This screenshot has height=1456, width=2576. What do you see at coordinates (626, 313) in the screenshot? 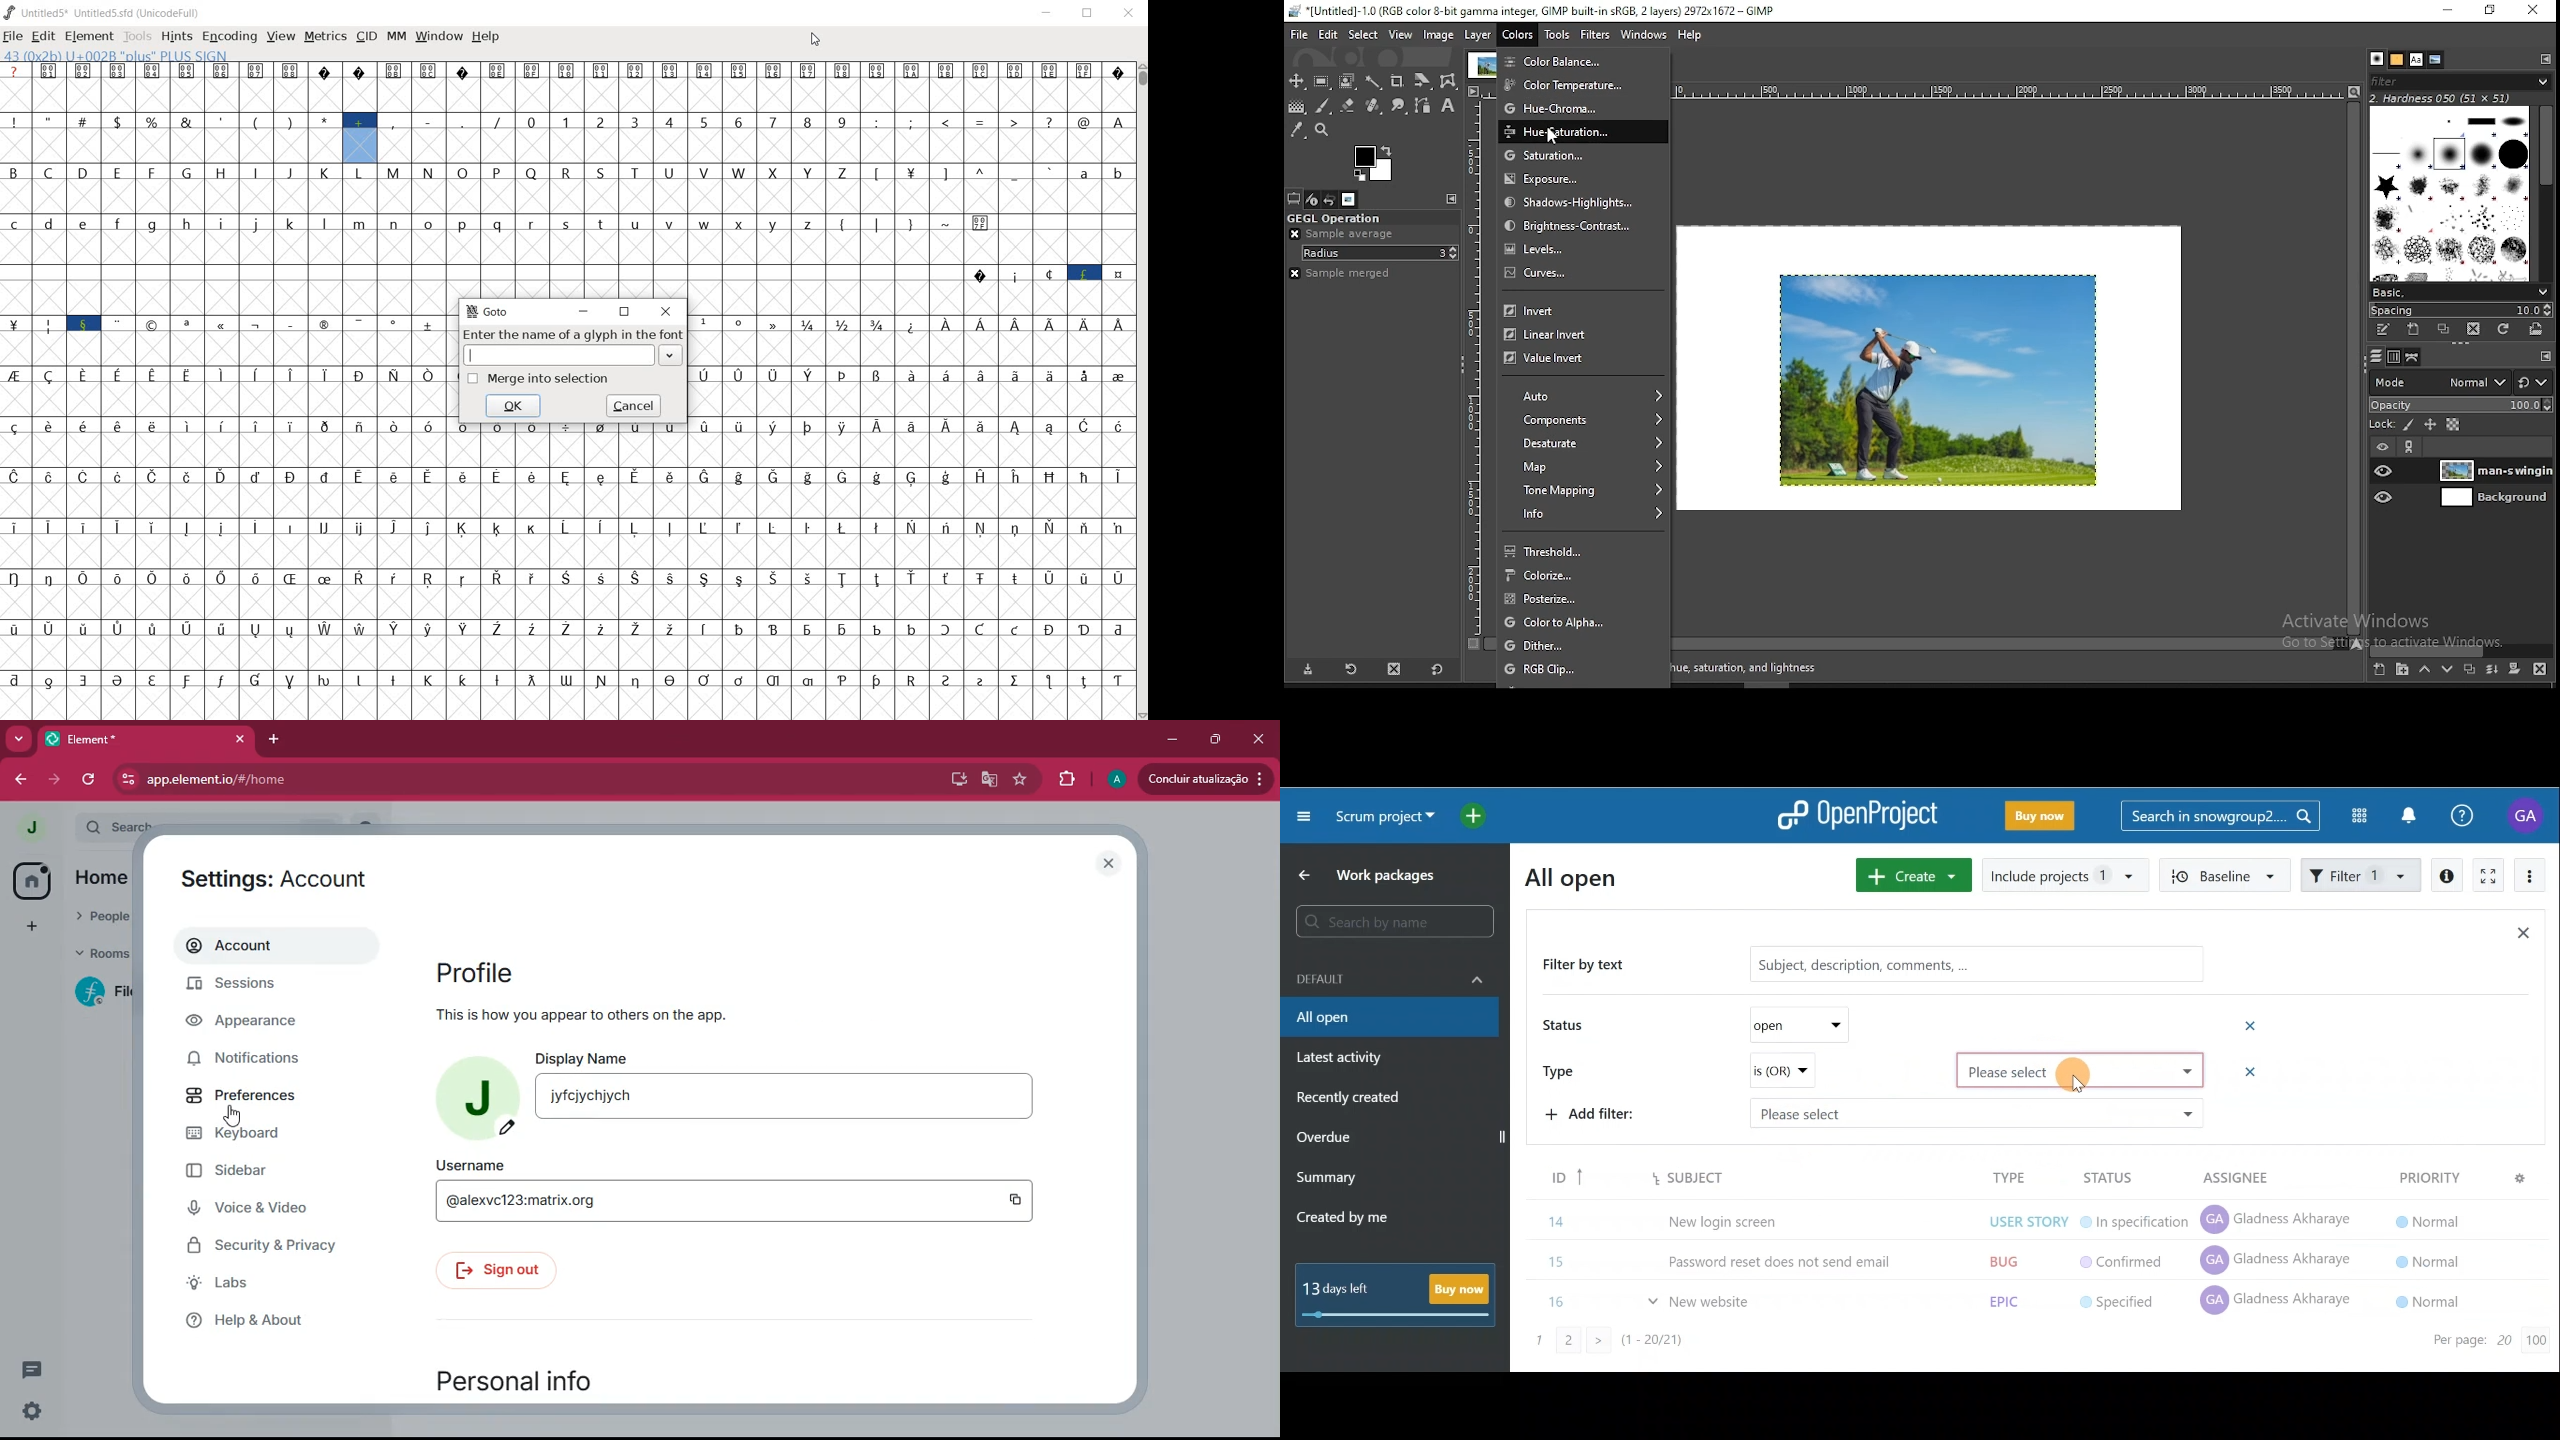
I see `restore down` at bounding box center [626, 313].